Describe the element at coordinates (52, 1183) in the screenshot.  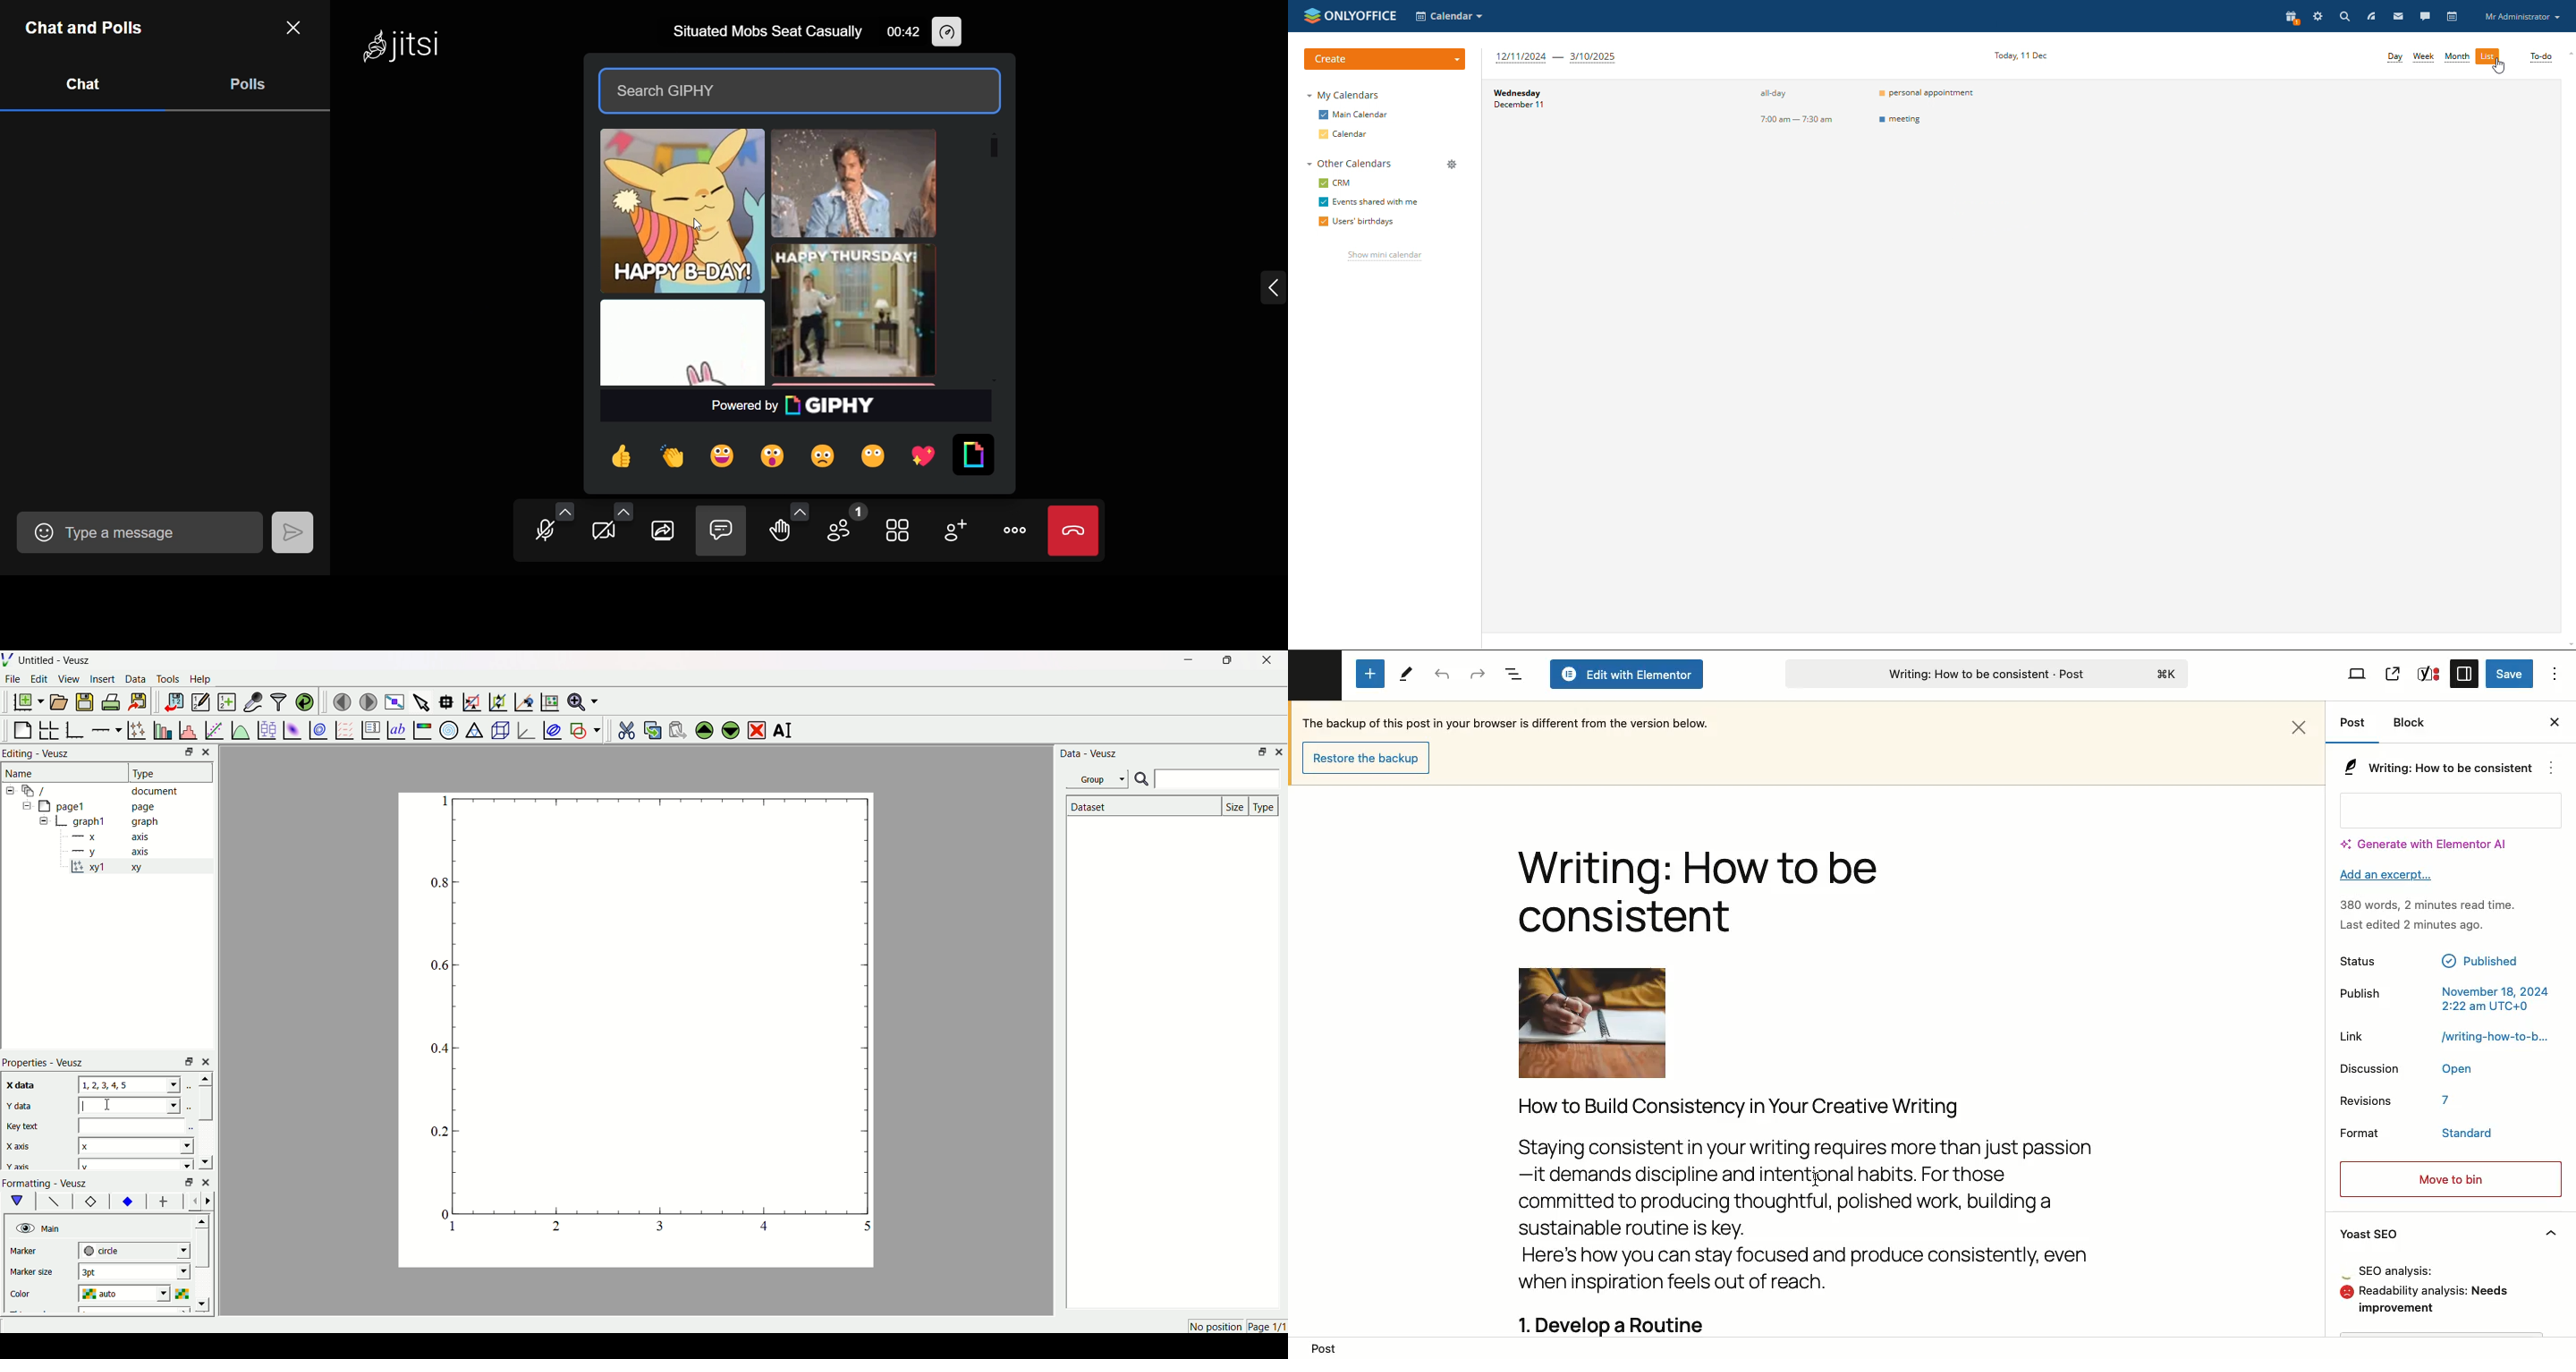
I see `Formatting - Veusz` at that location.